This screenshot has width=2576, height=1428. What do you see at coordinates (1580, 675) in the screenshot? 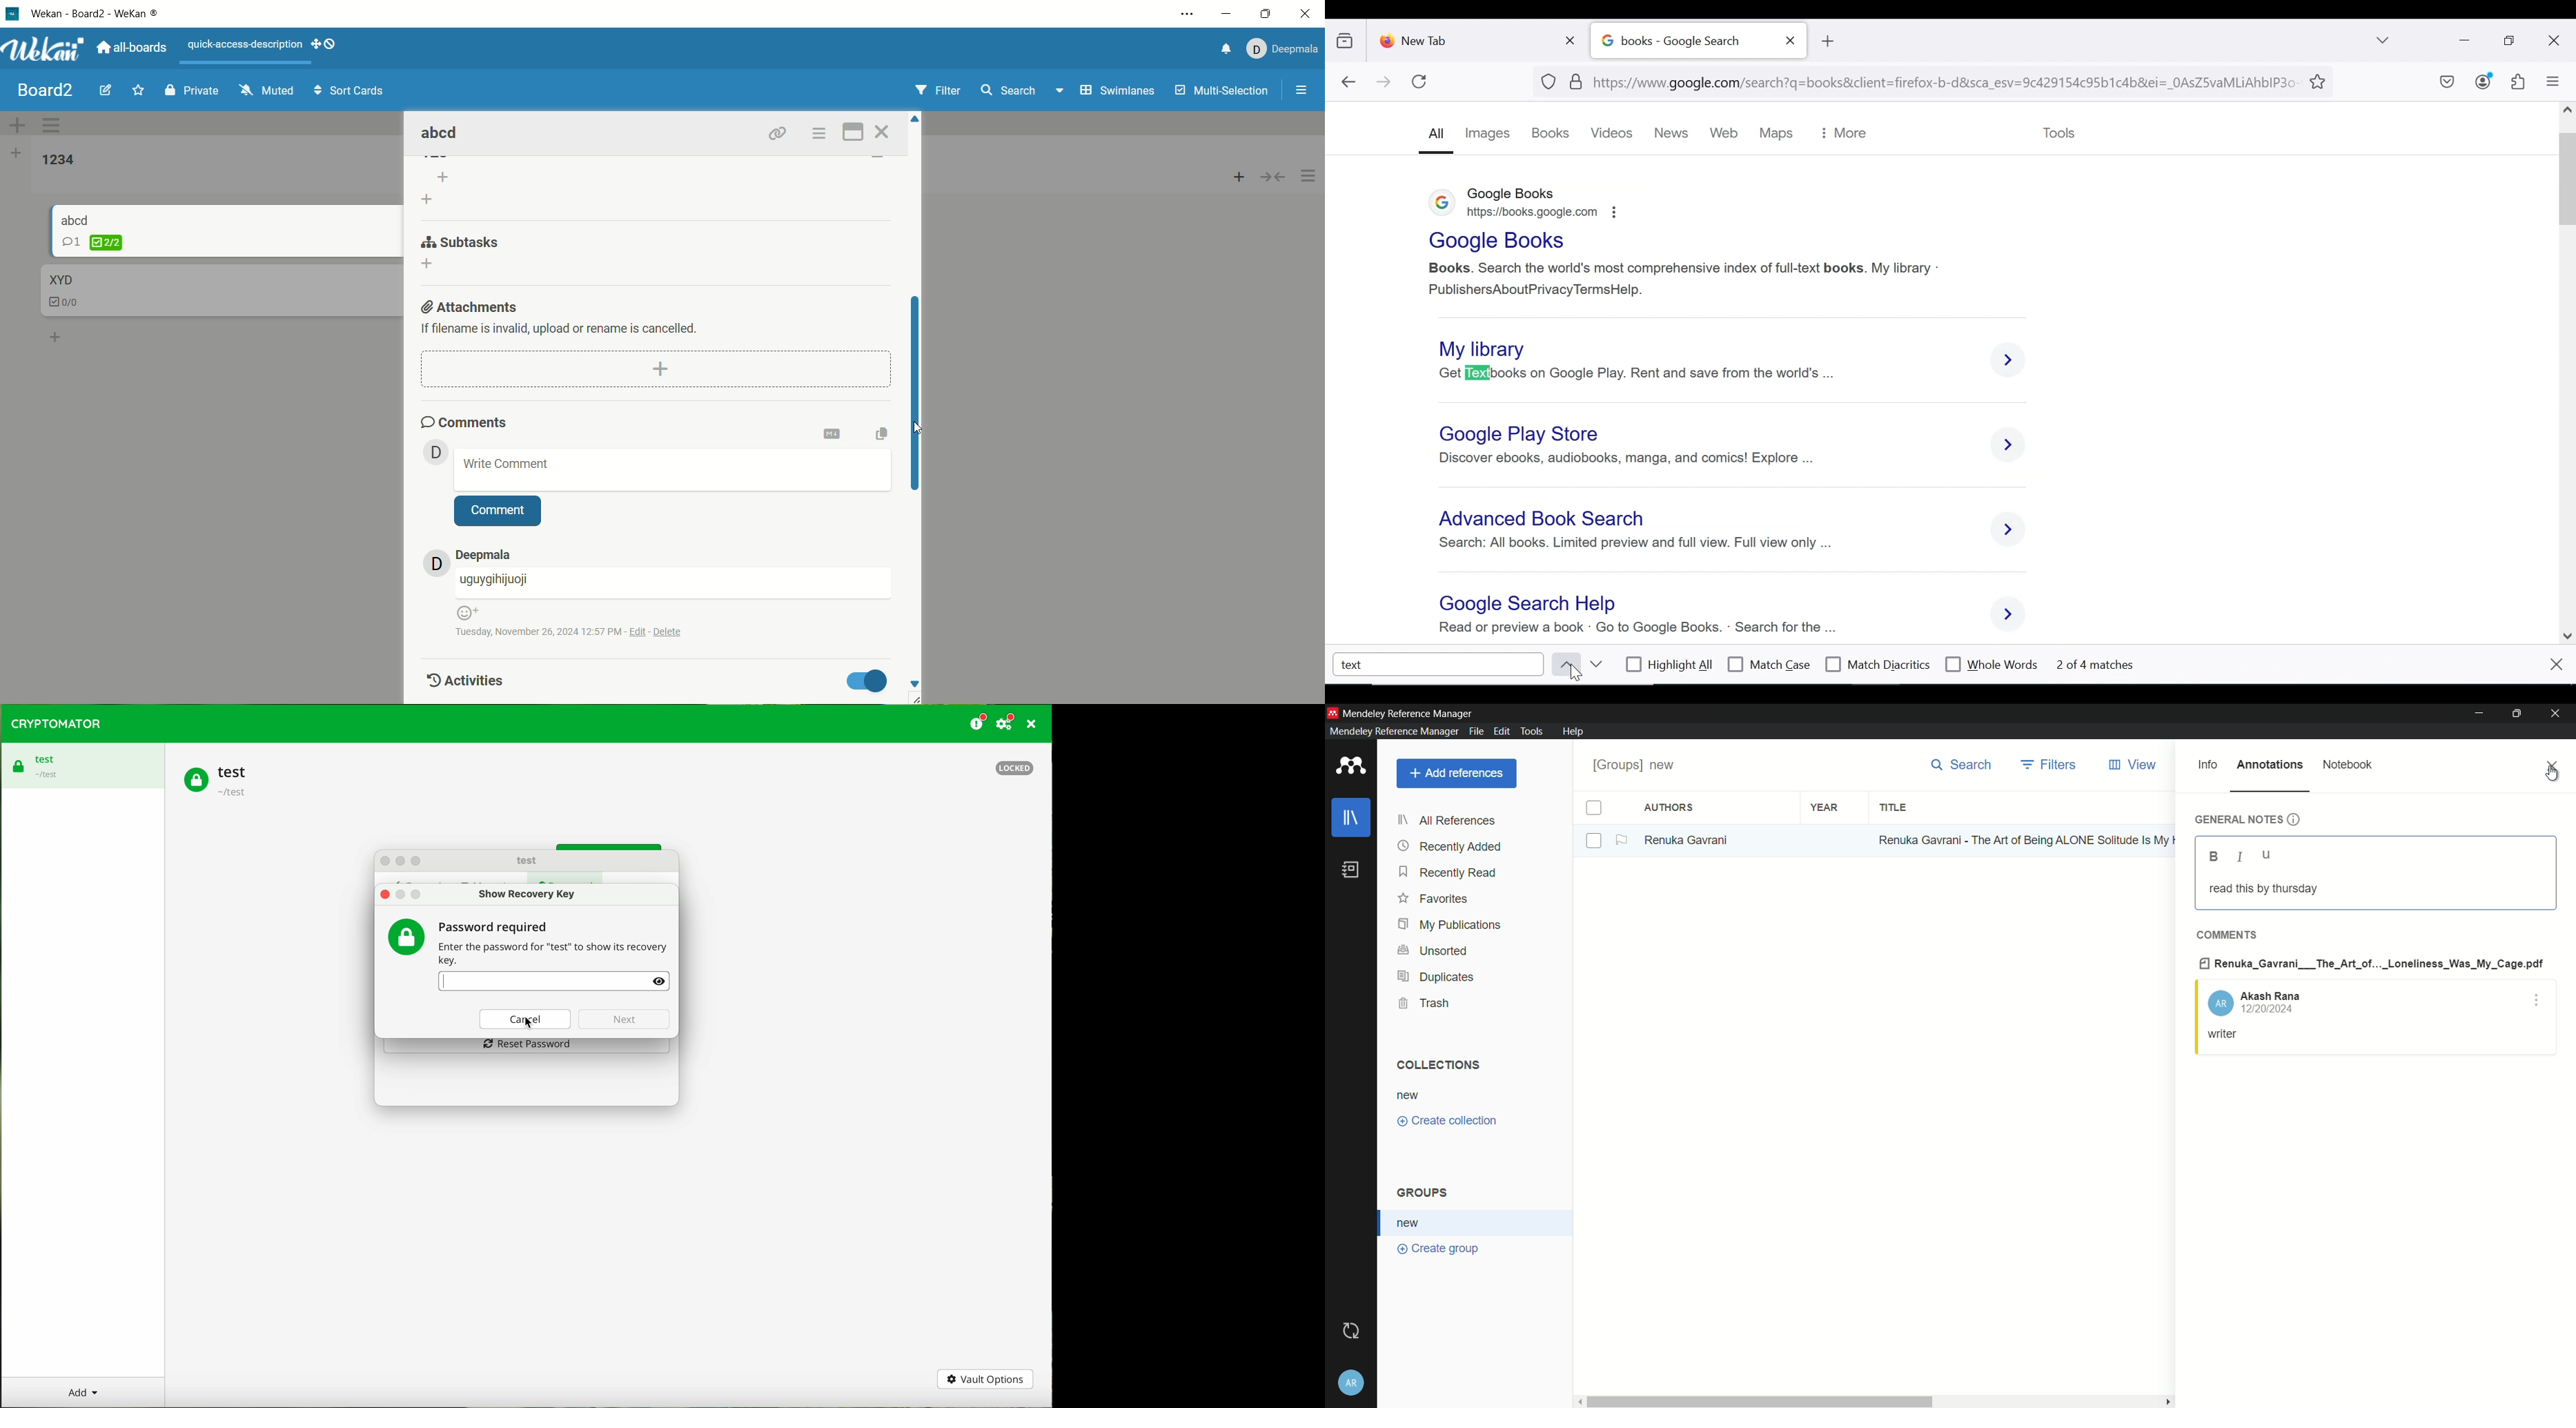
I see `mouse pointer` at bounding box center [1580, 675].